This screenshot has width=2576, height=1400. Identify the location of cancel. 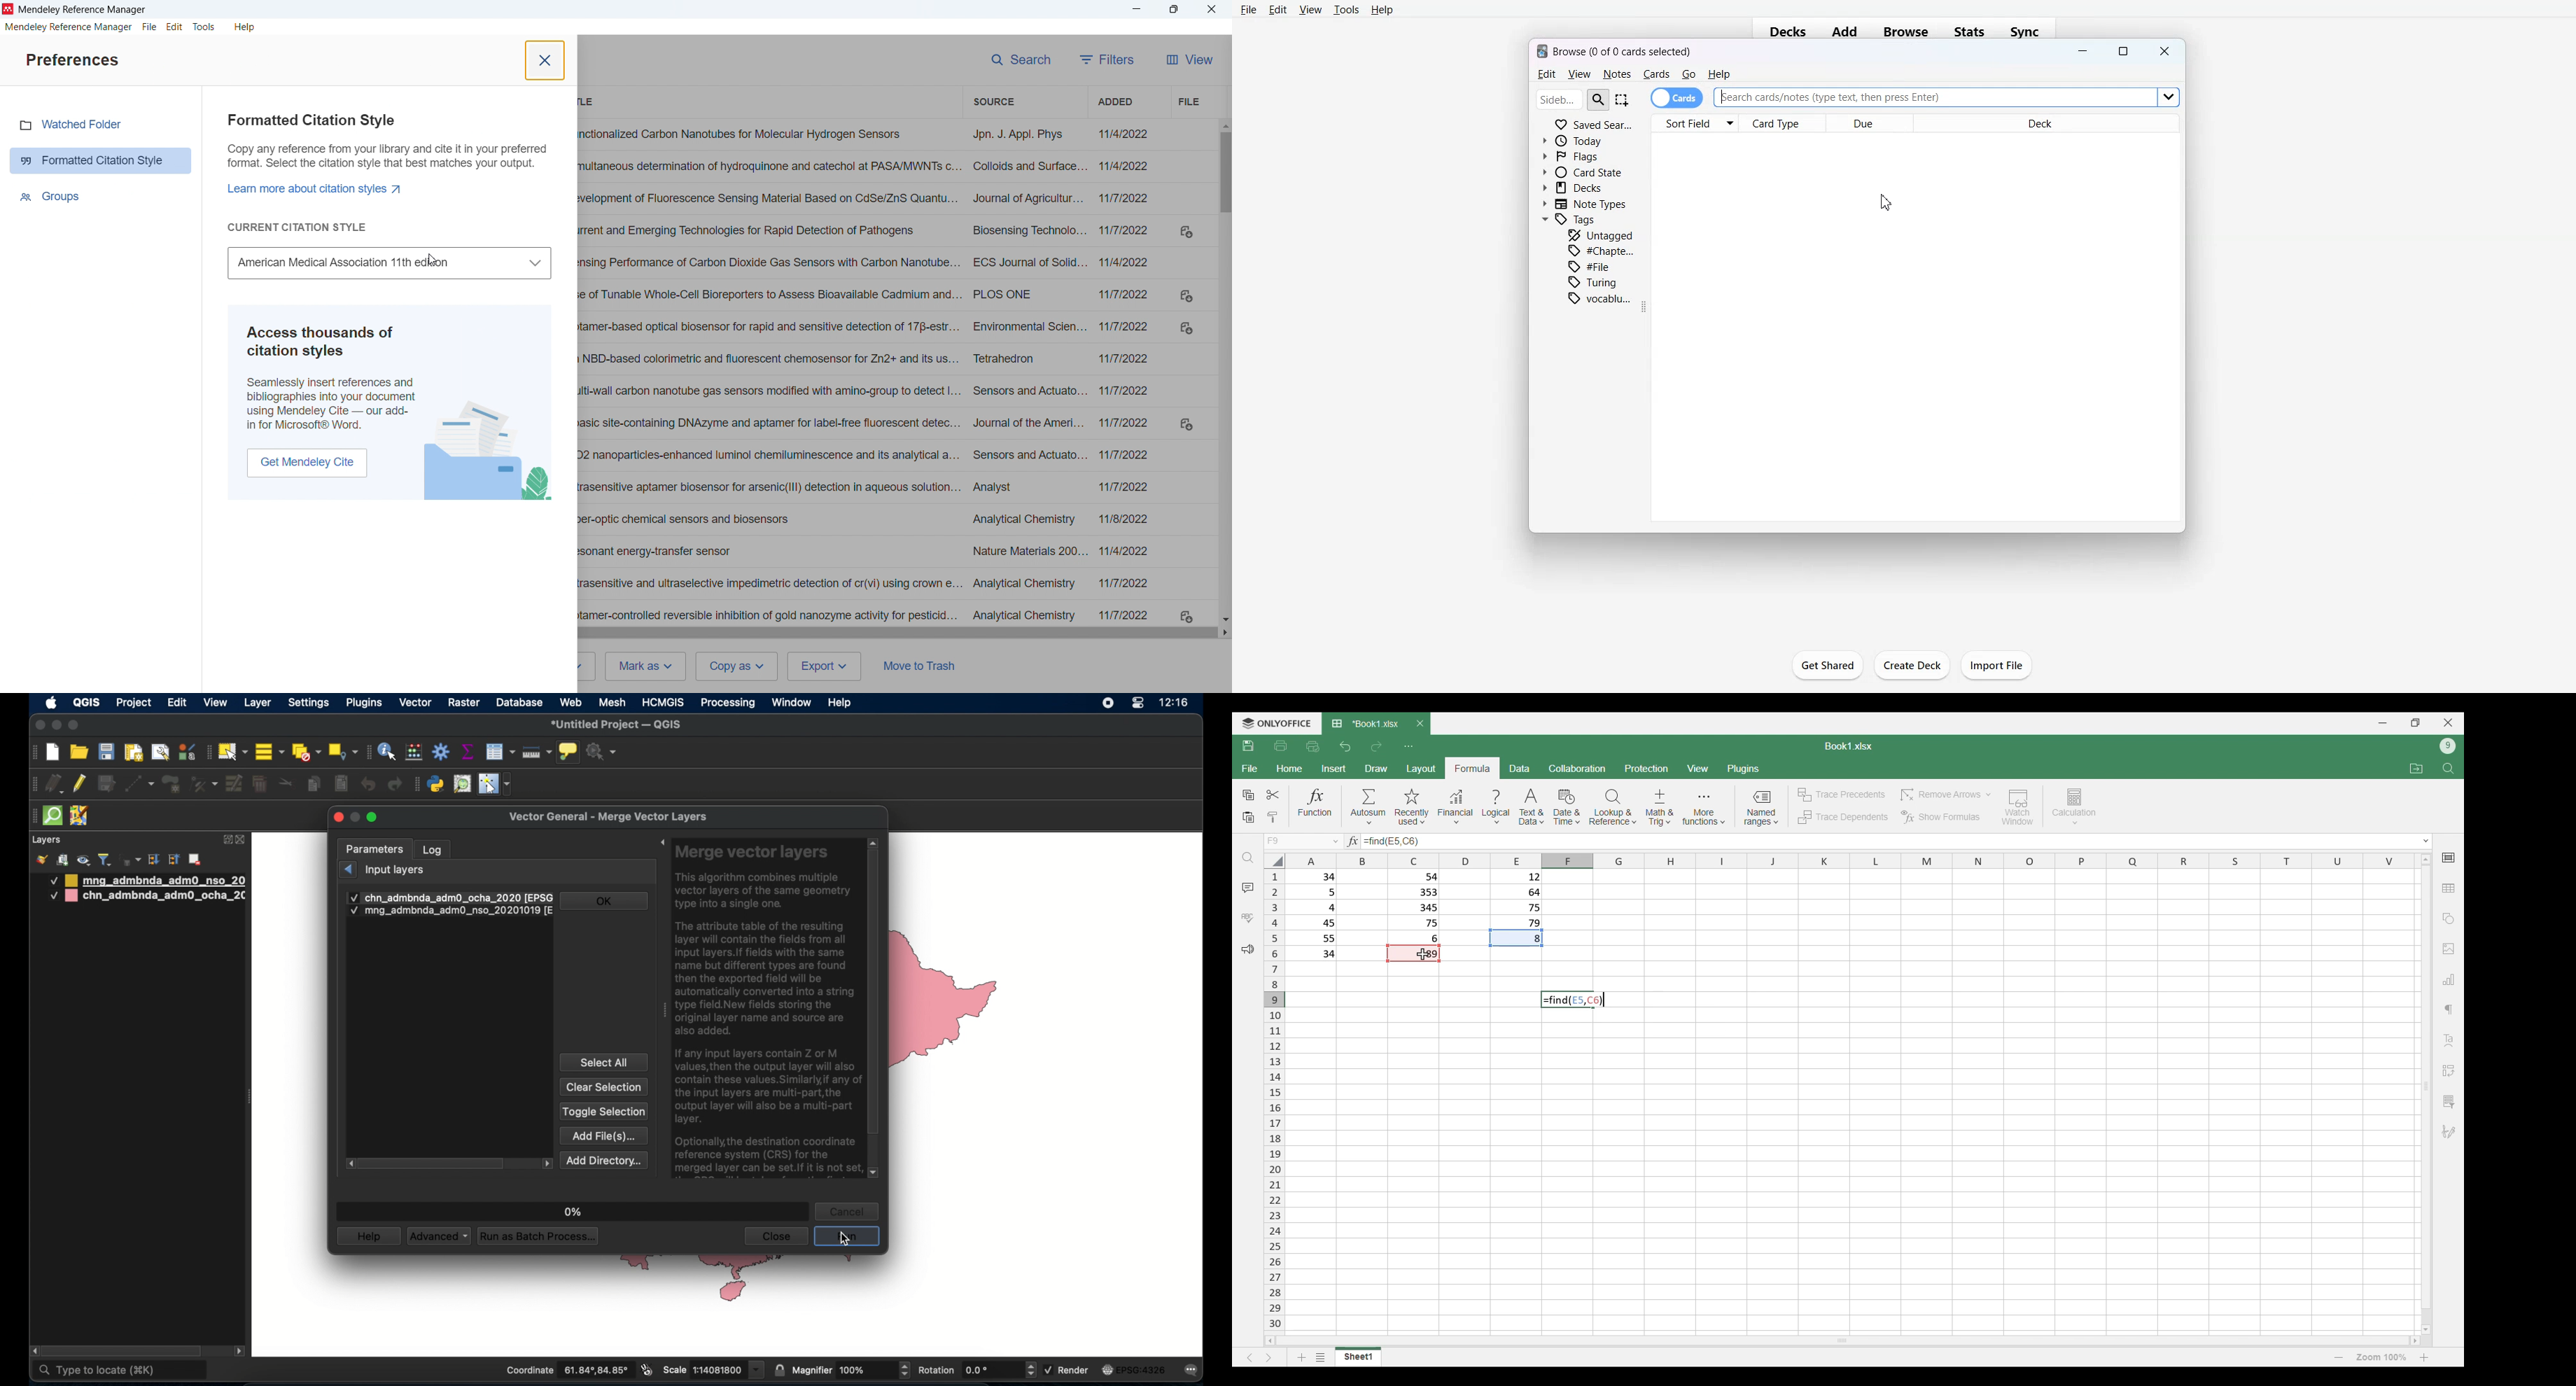
(848, 1211).